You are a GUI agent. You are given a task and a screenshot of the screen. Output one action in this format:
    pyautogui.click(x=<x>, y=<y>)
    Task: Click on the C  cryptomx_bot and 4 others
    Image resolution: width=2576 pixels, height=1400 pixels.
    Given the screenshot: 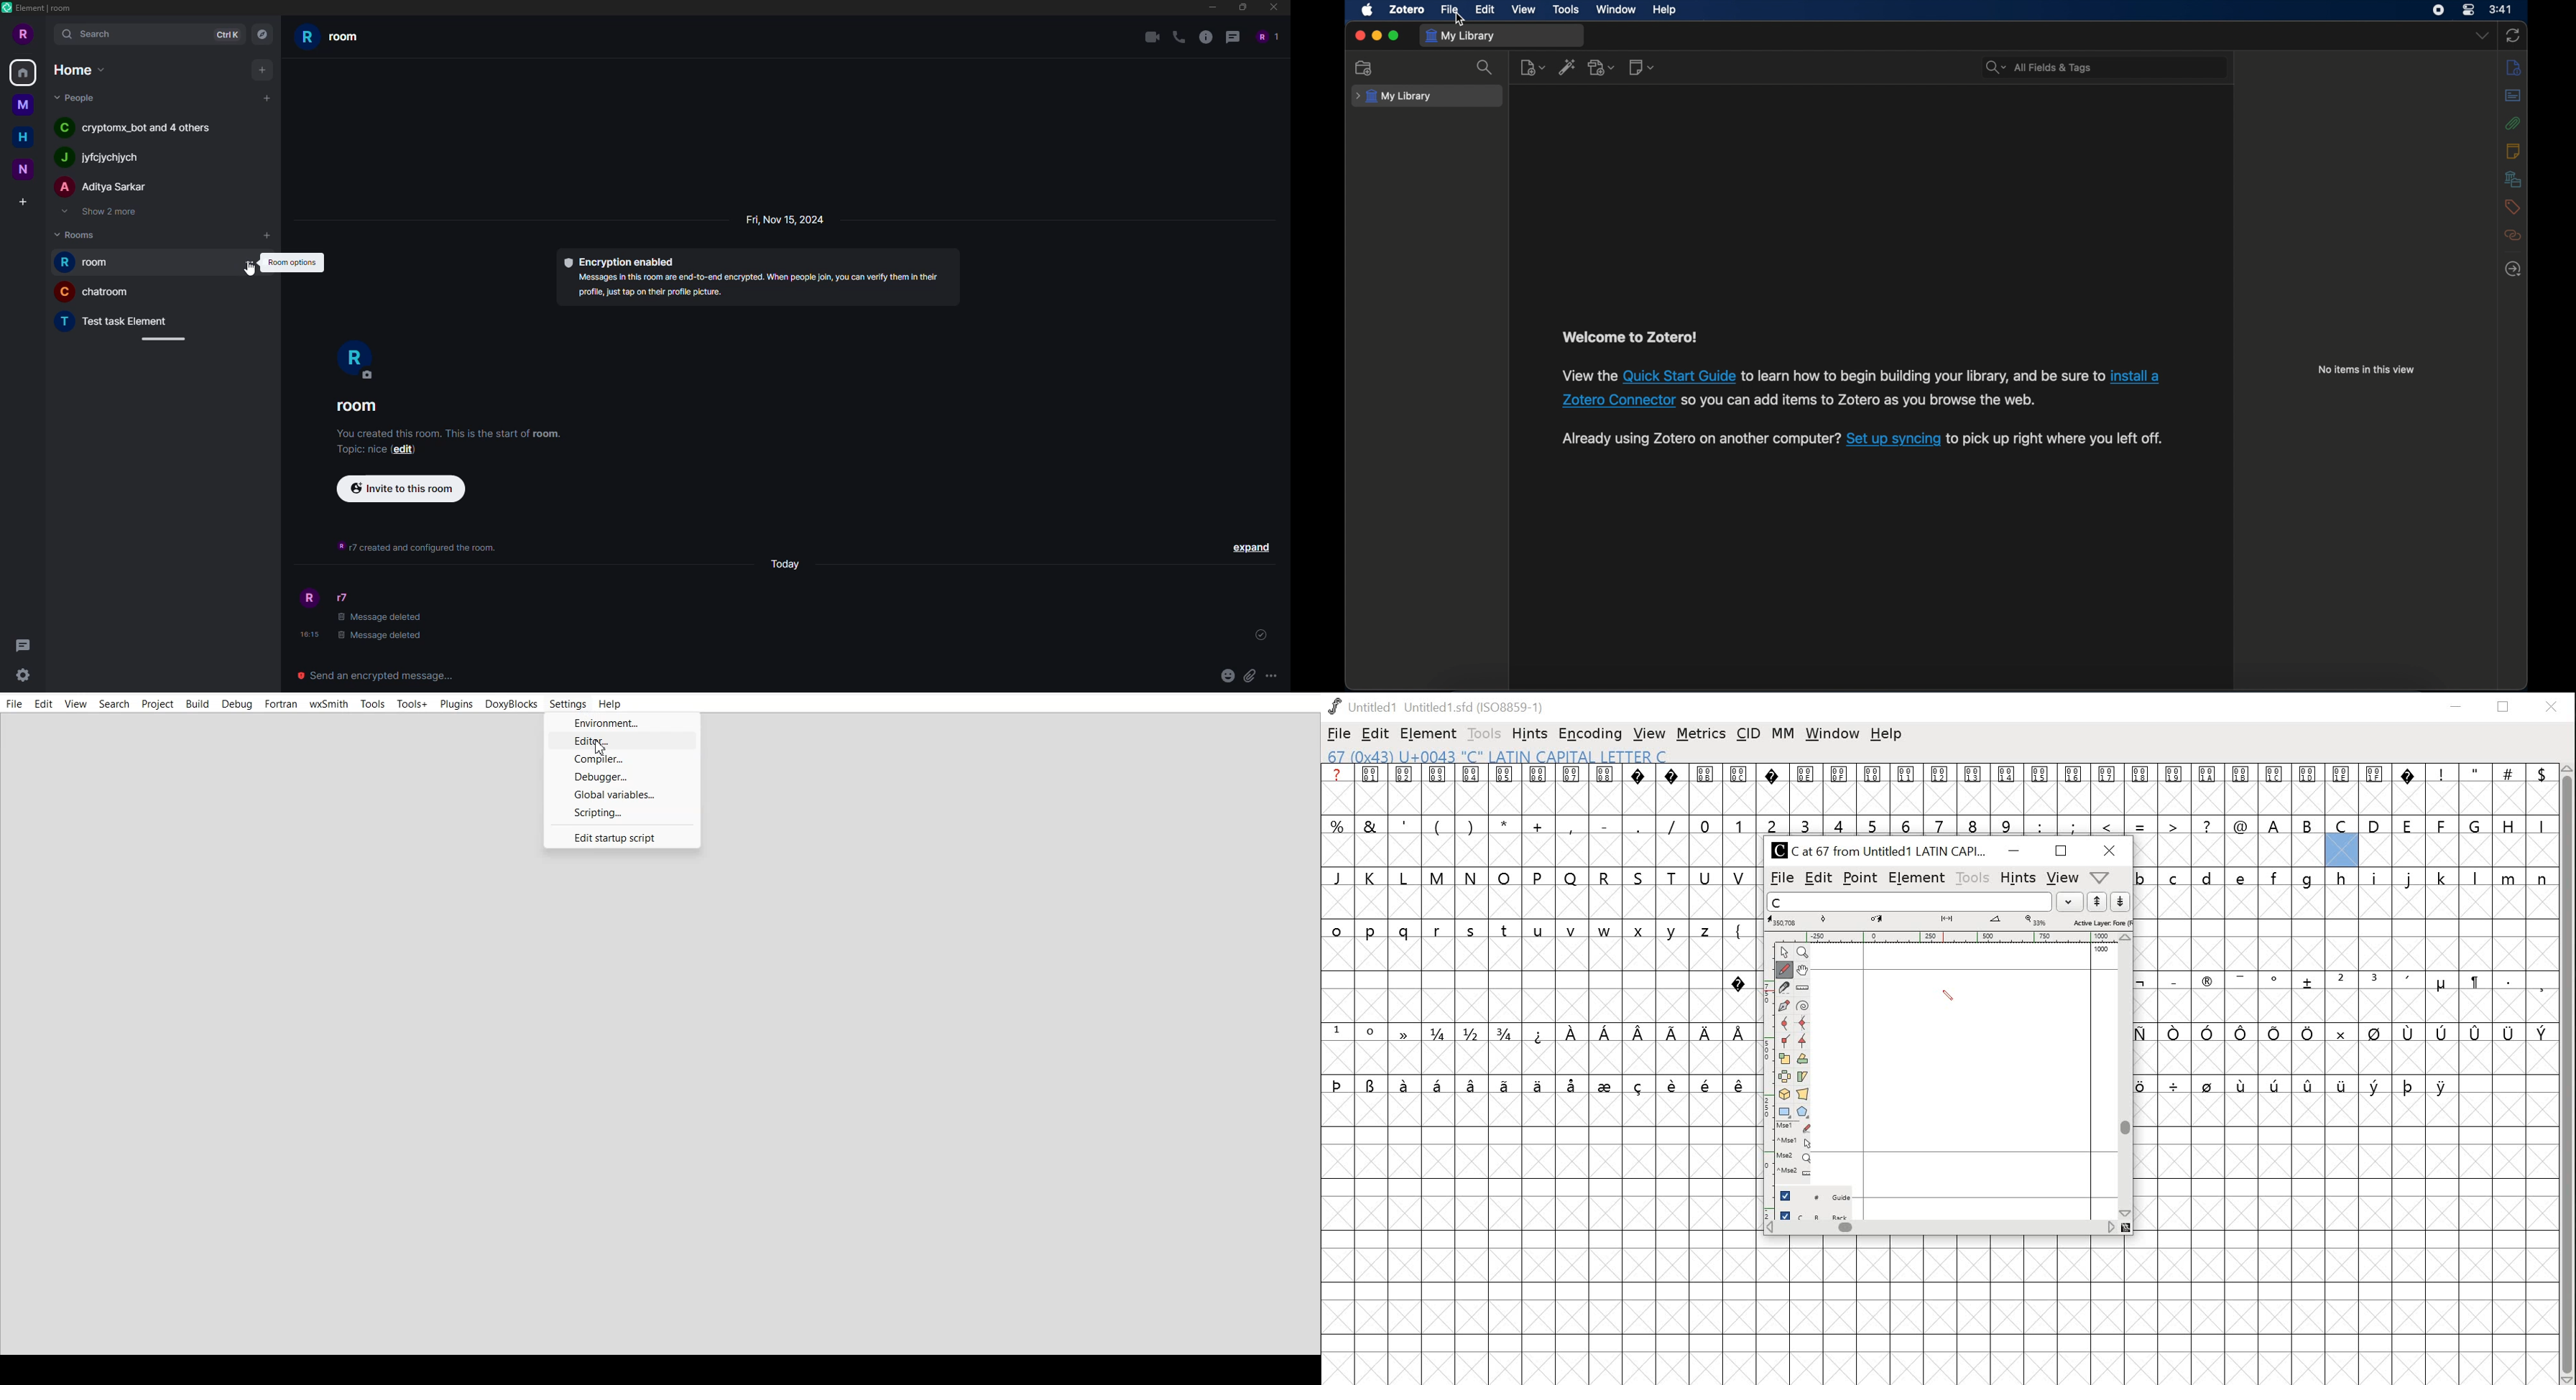 What is the action you would take?
    pyautogui.click(x=140, y=131)
    